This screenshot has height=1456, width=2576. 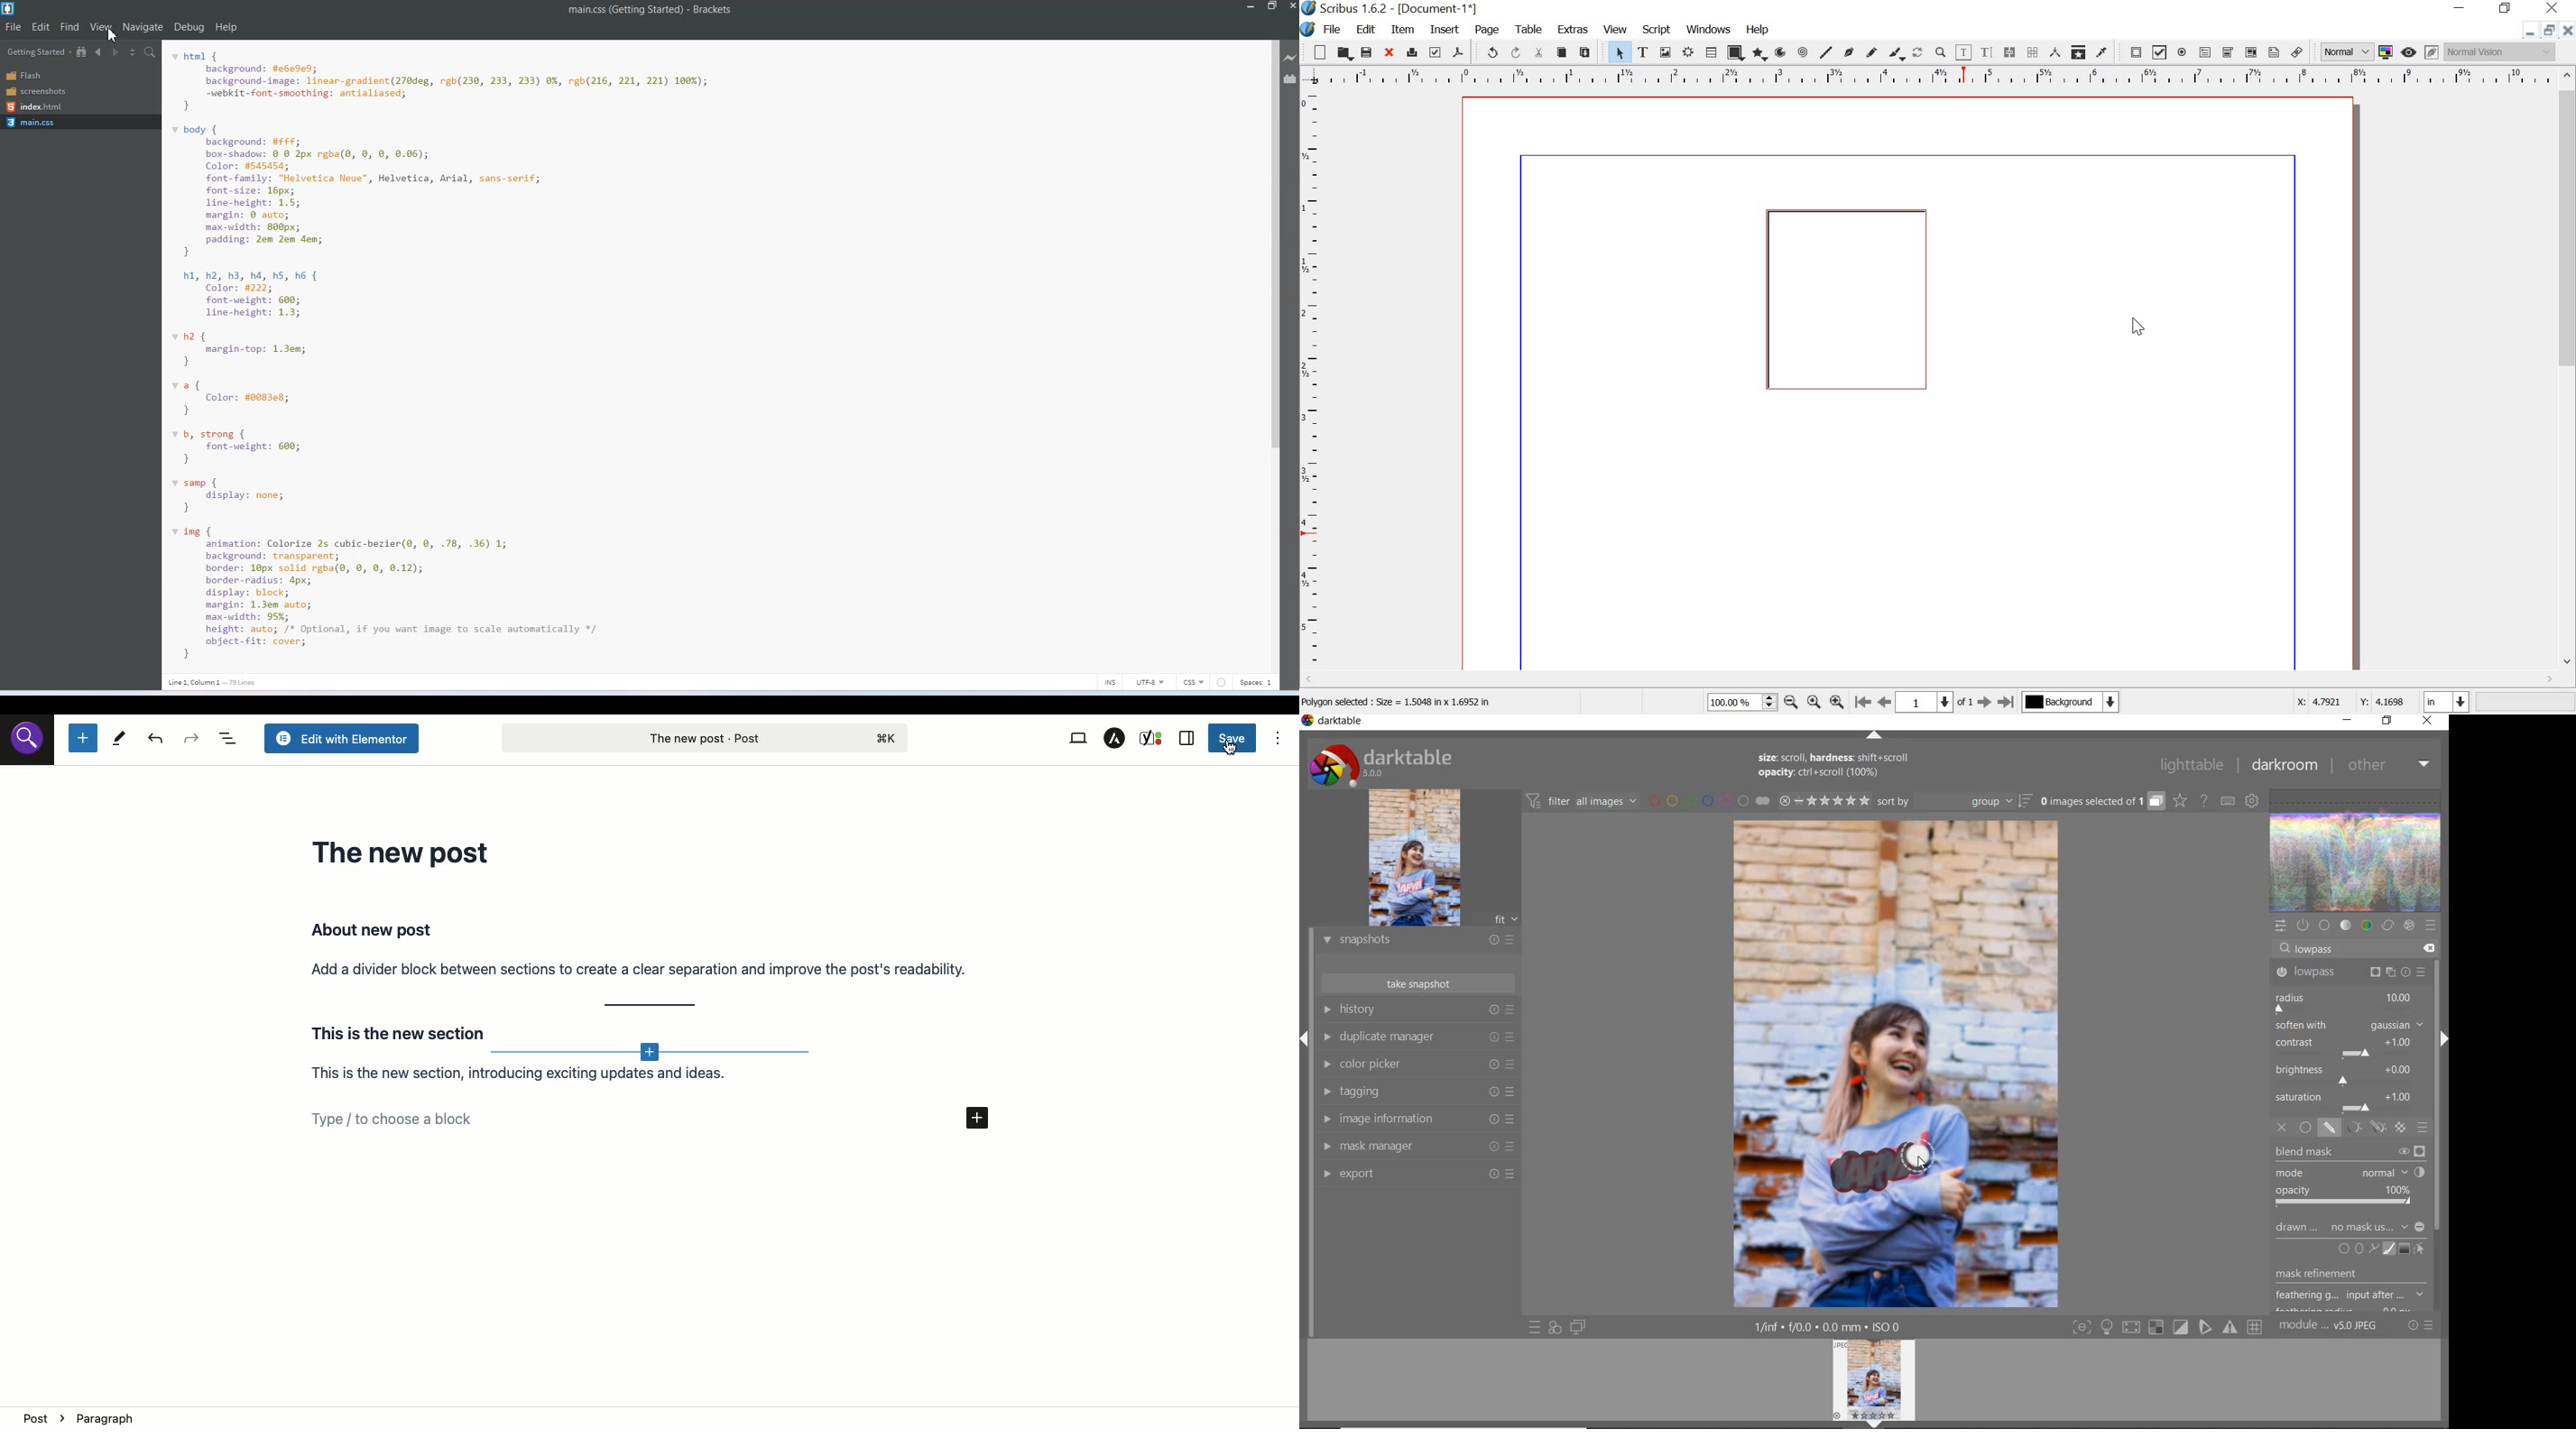 I want to click on ruler, so click(x=1929, y=76).